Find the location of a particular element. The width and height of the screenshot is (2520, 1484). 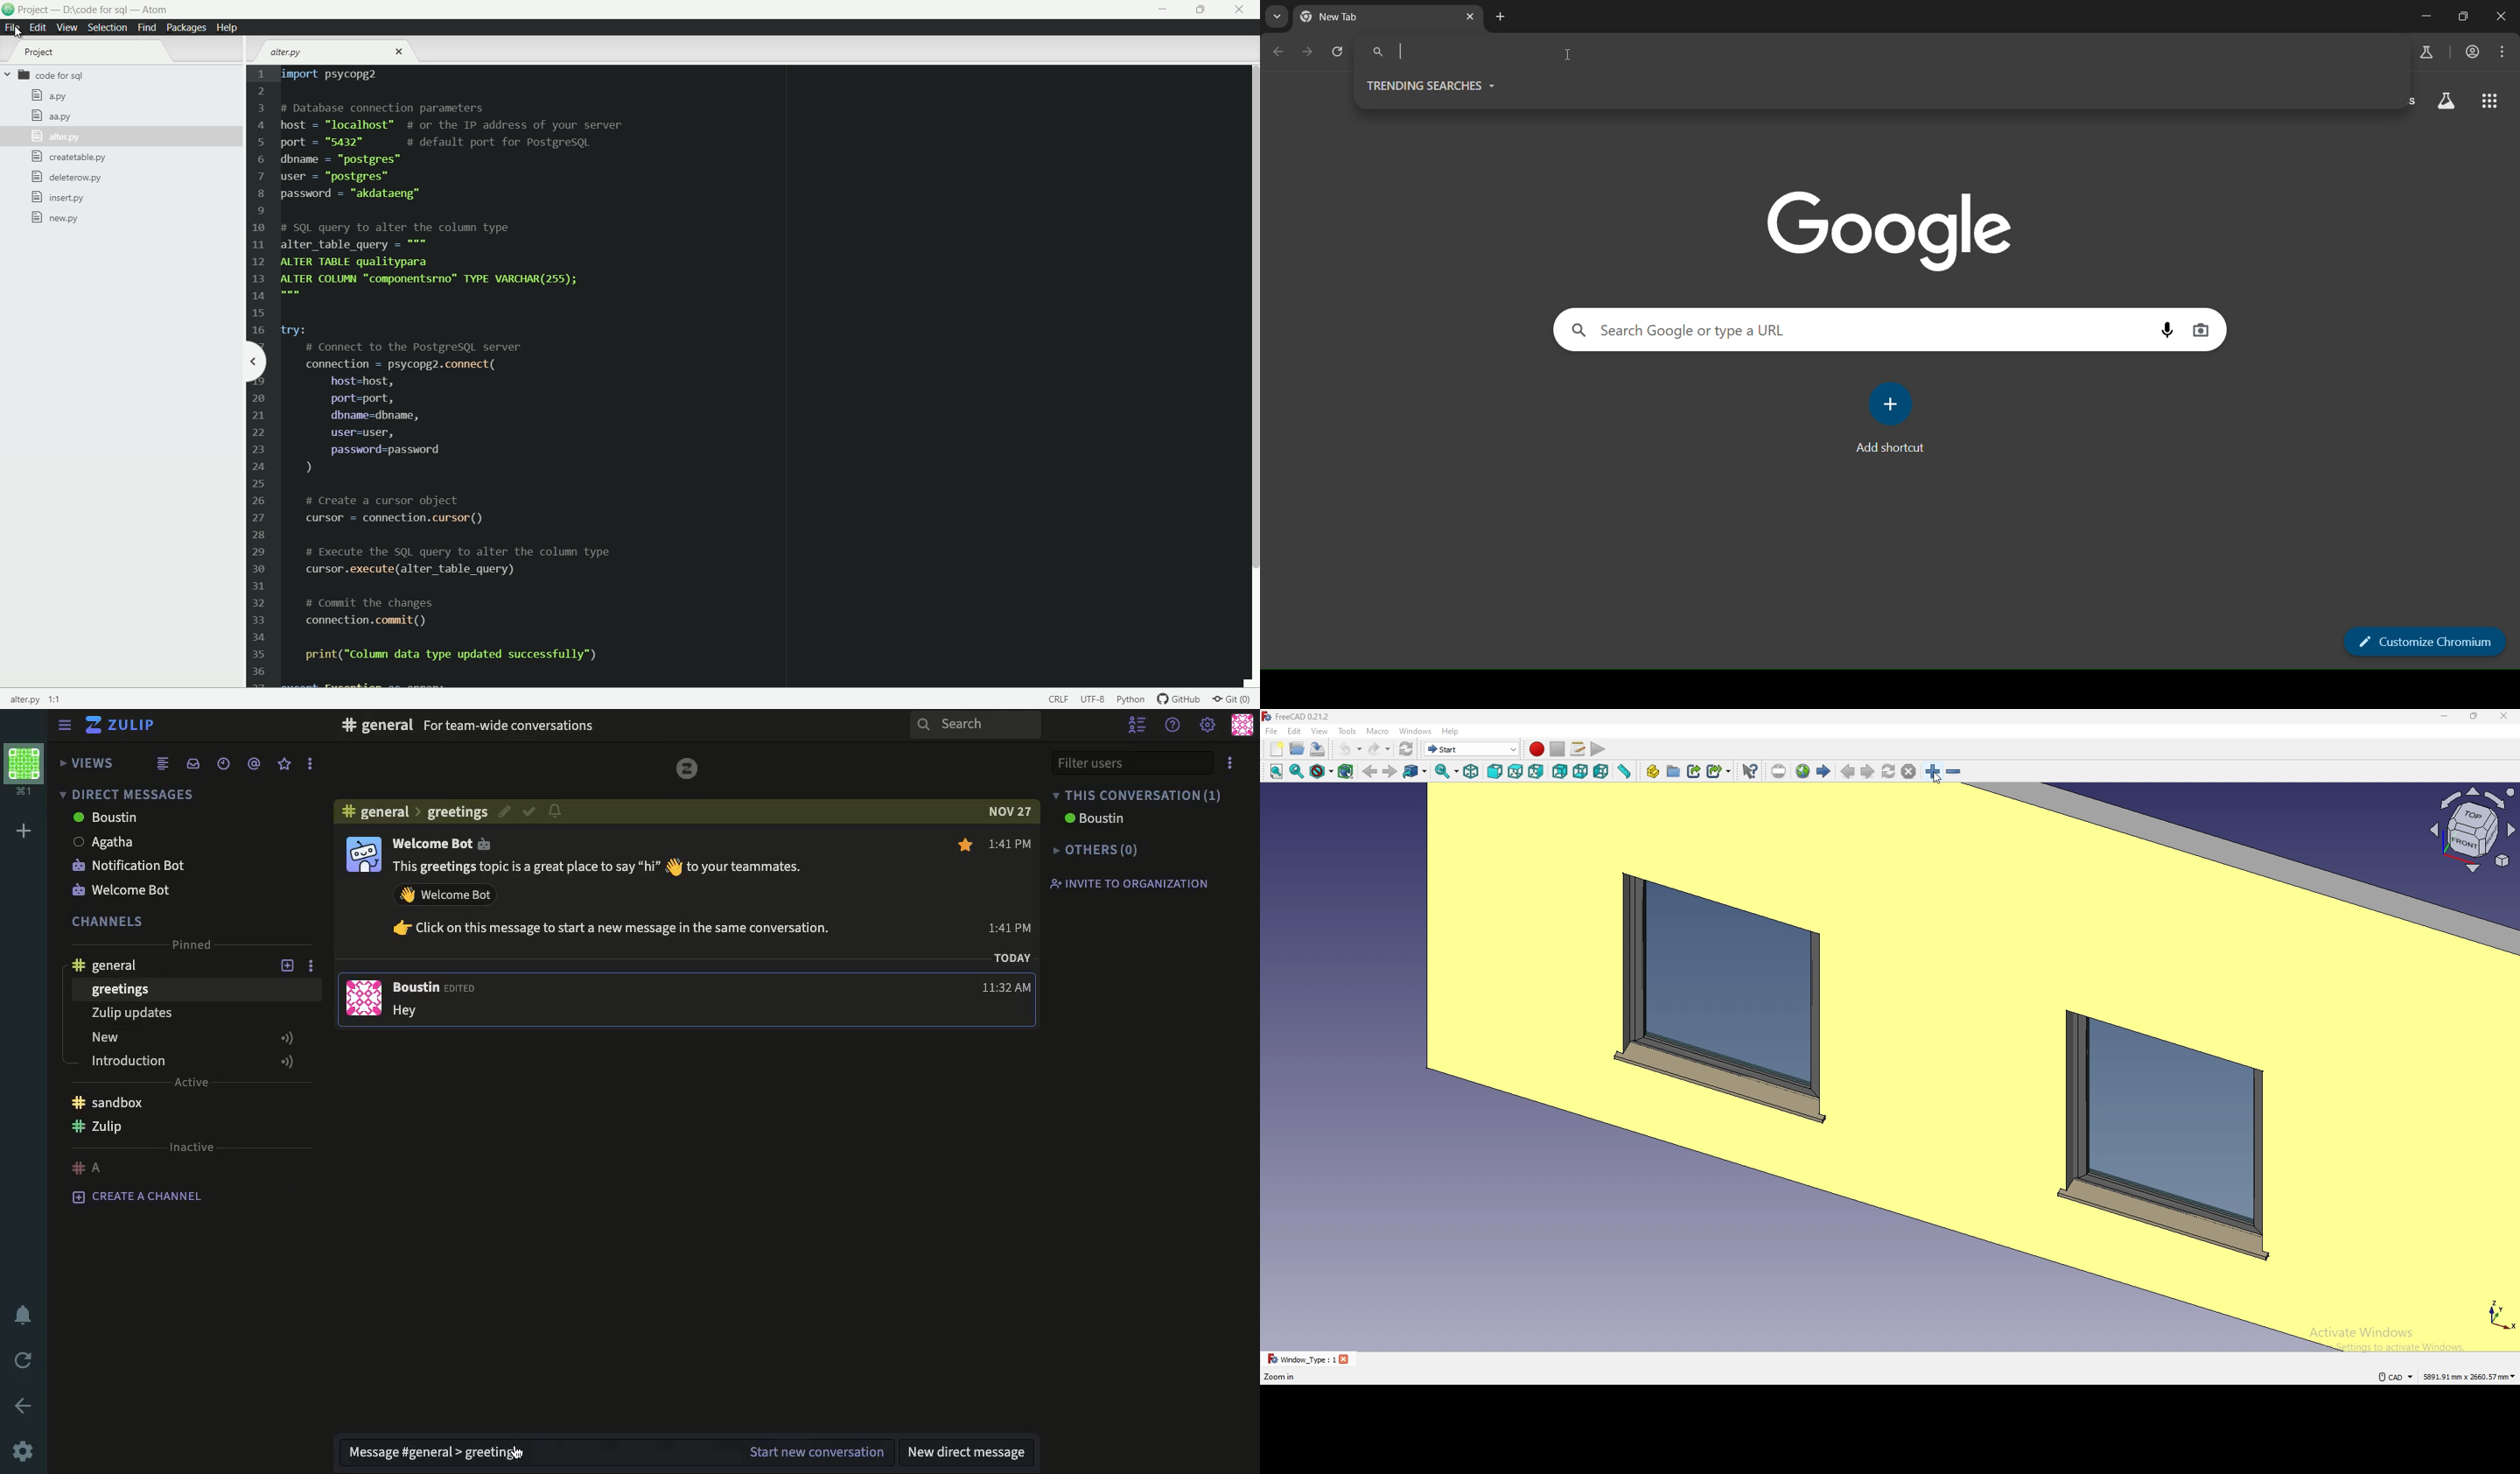

code for sql folder is located at coordinates (50, 76).